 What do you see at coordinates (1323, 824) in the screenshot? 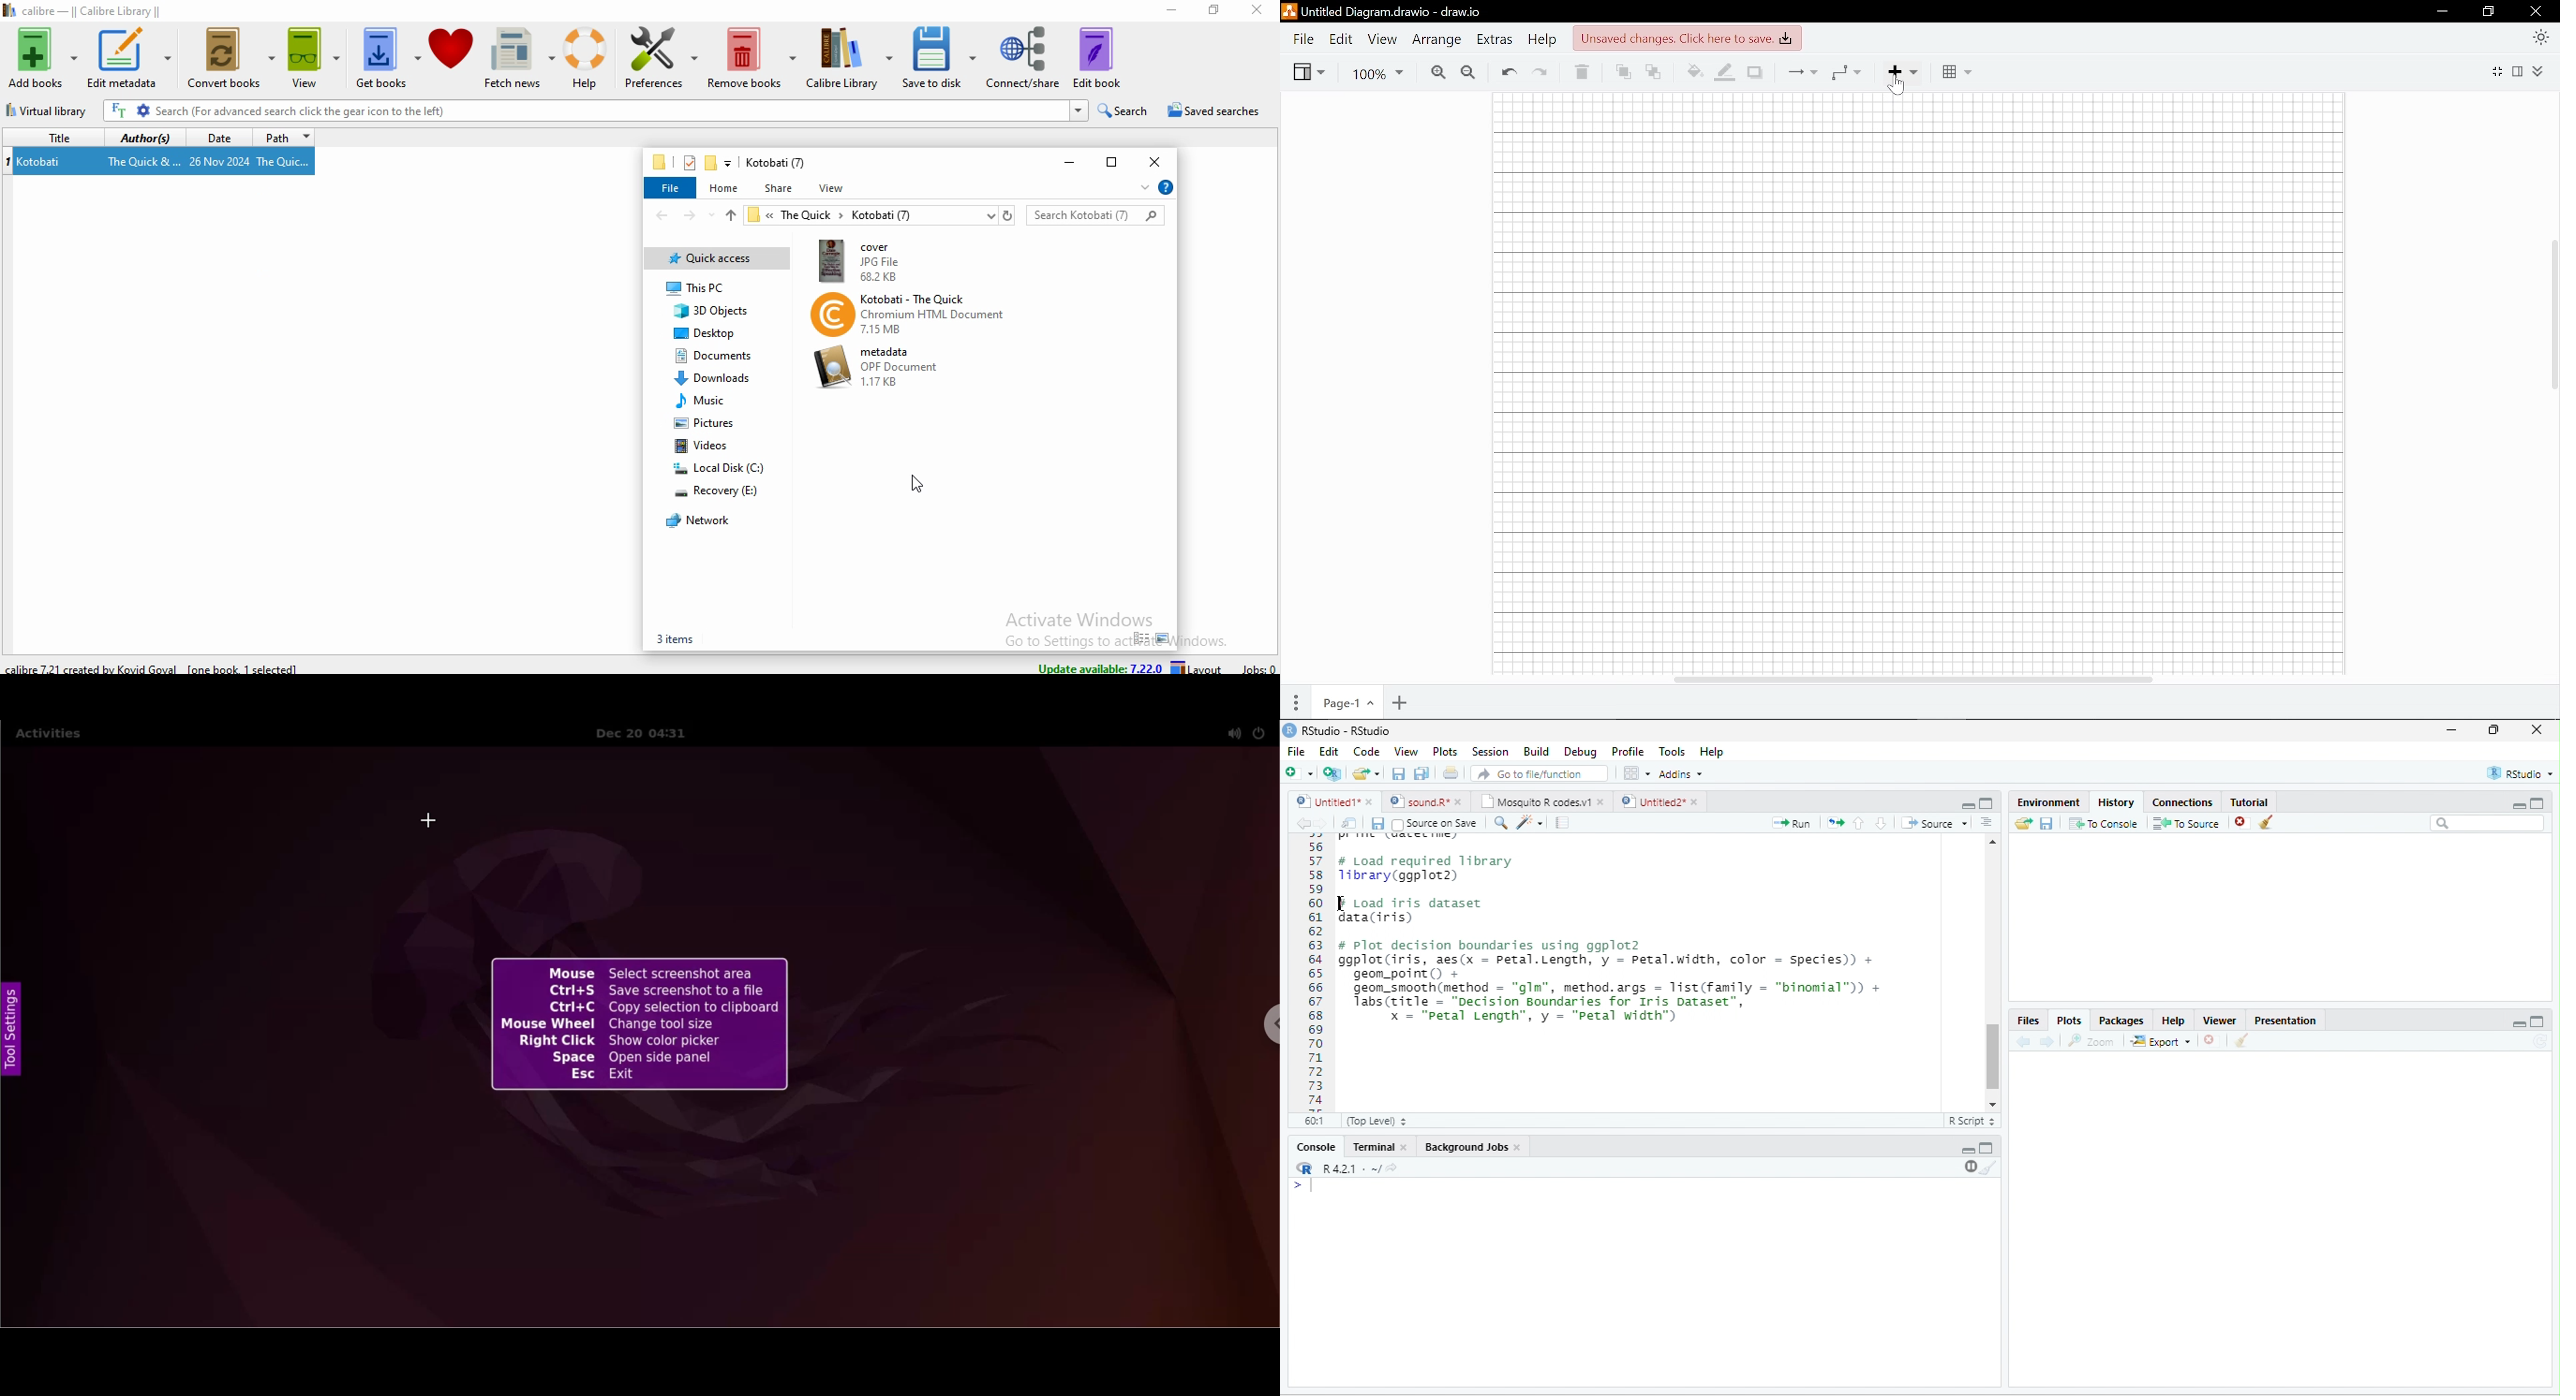
I see `forward` at bounding box center [1323, 824].